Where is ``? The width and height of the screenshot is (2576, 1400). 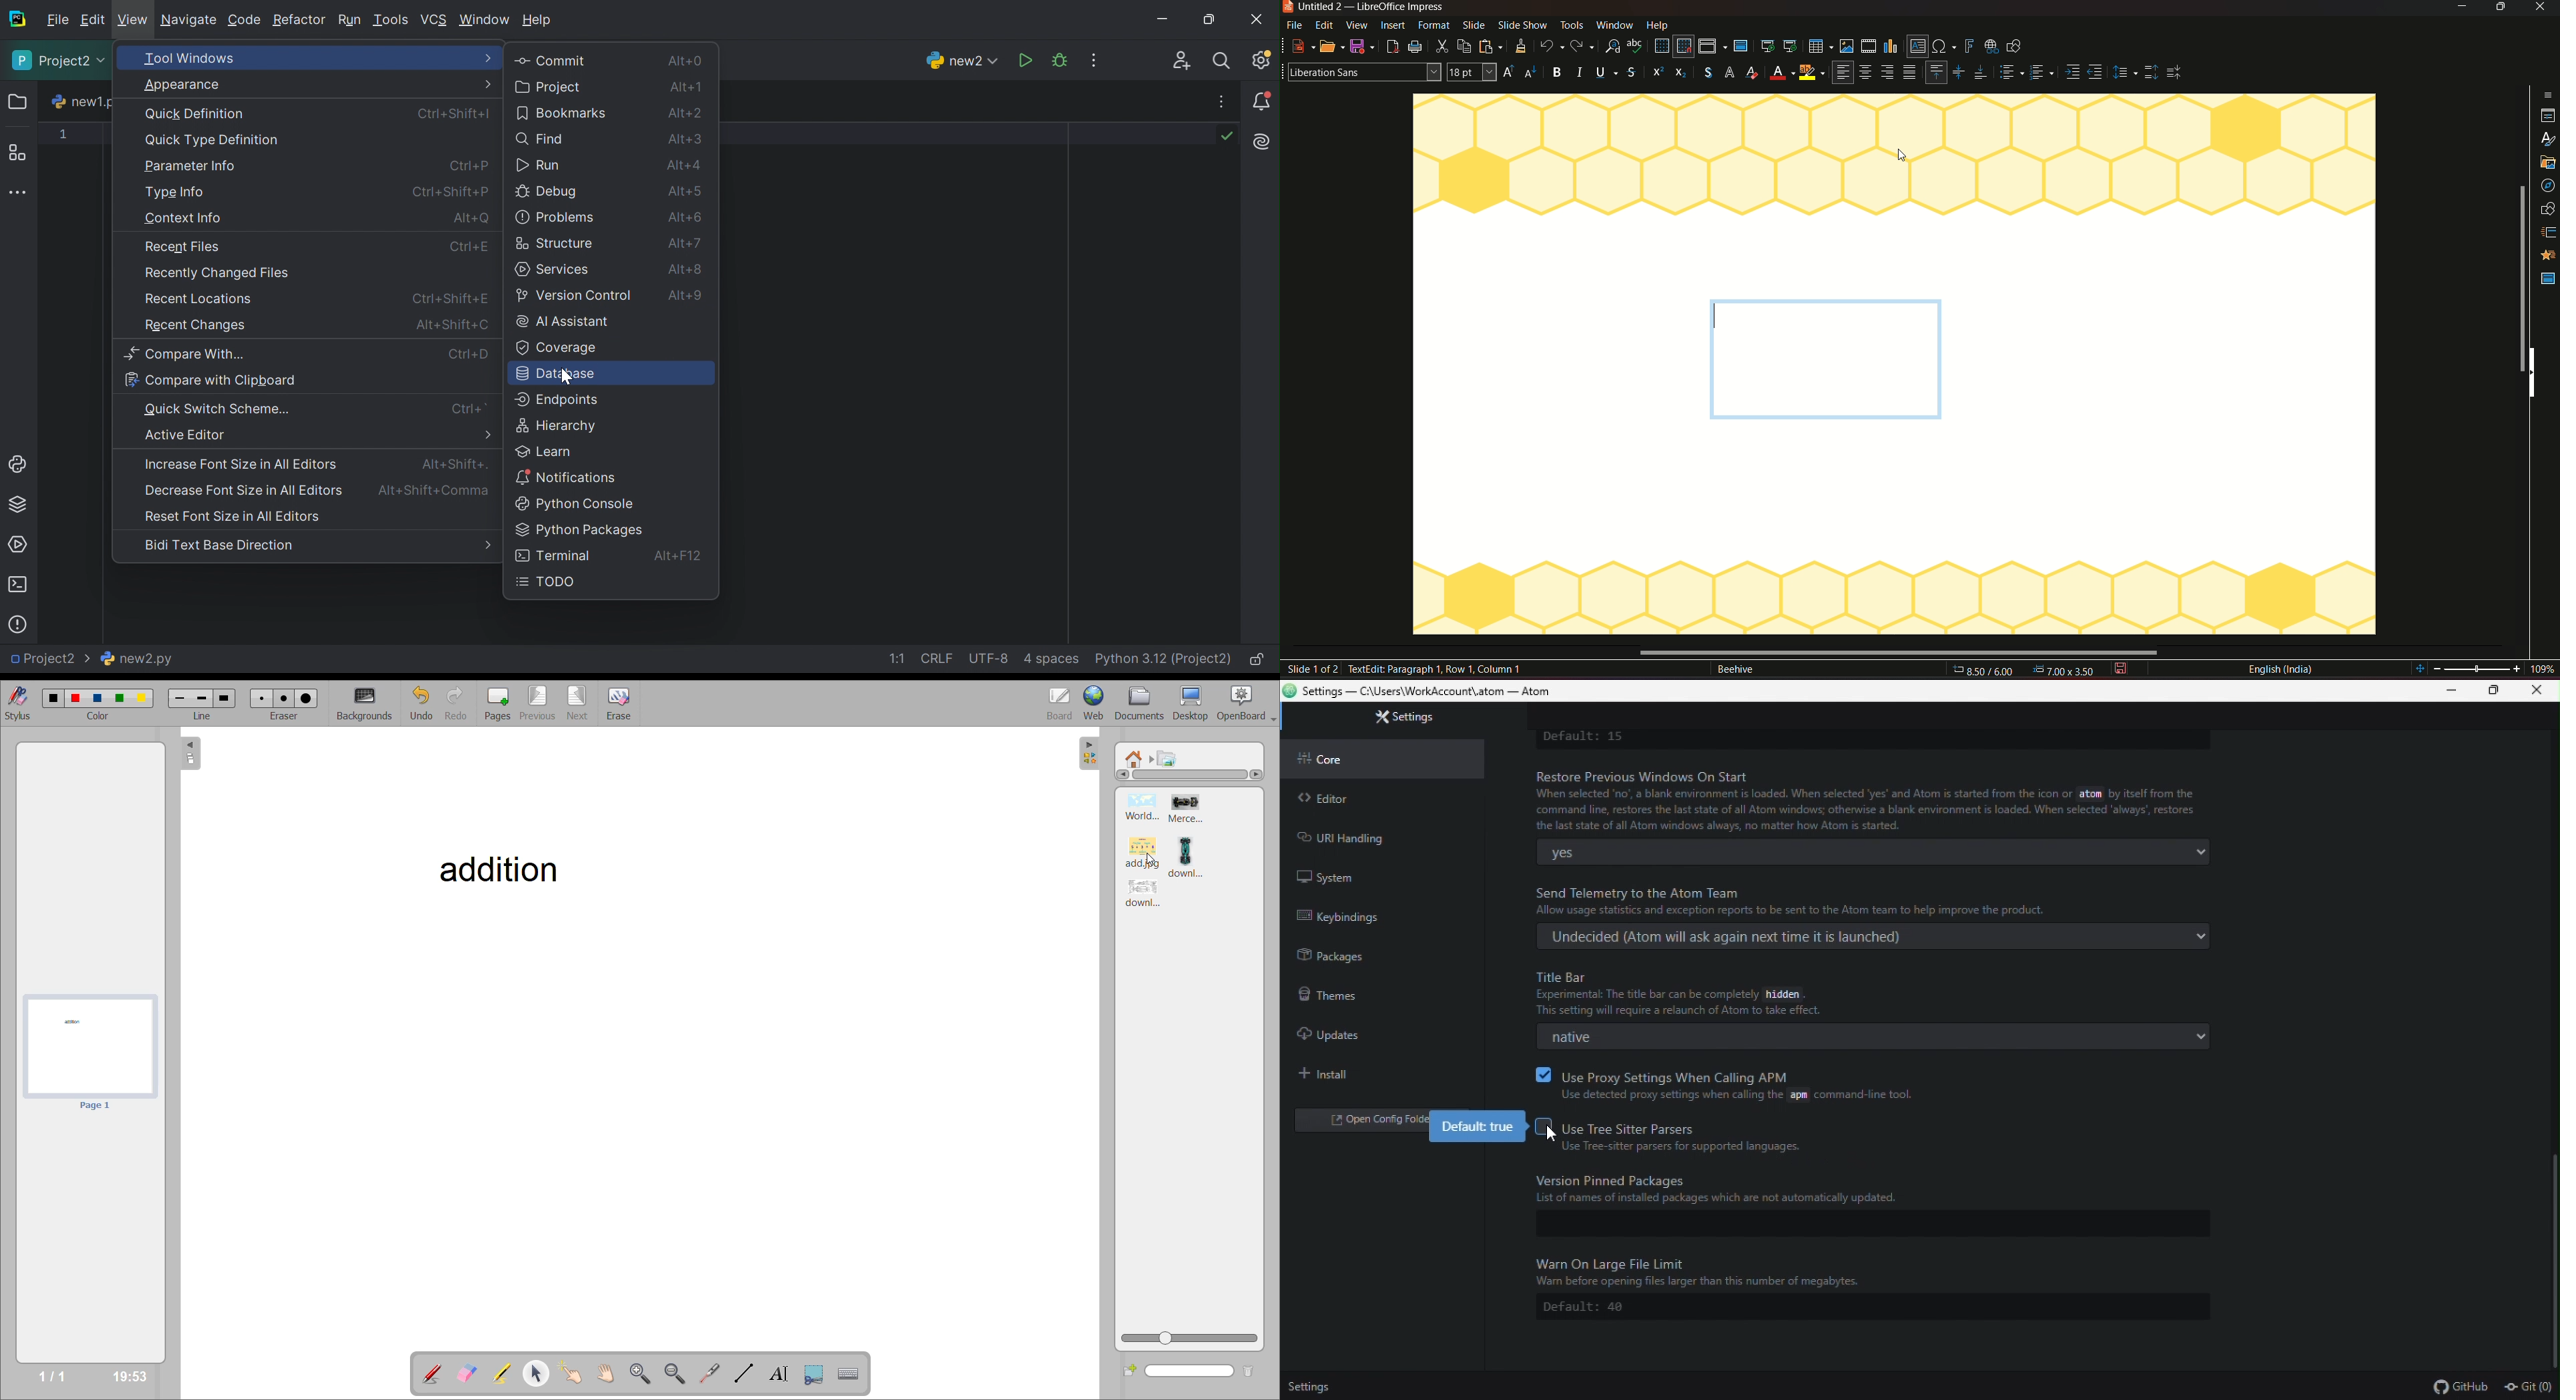
 is located at coordinates (556, 217).